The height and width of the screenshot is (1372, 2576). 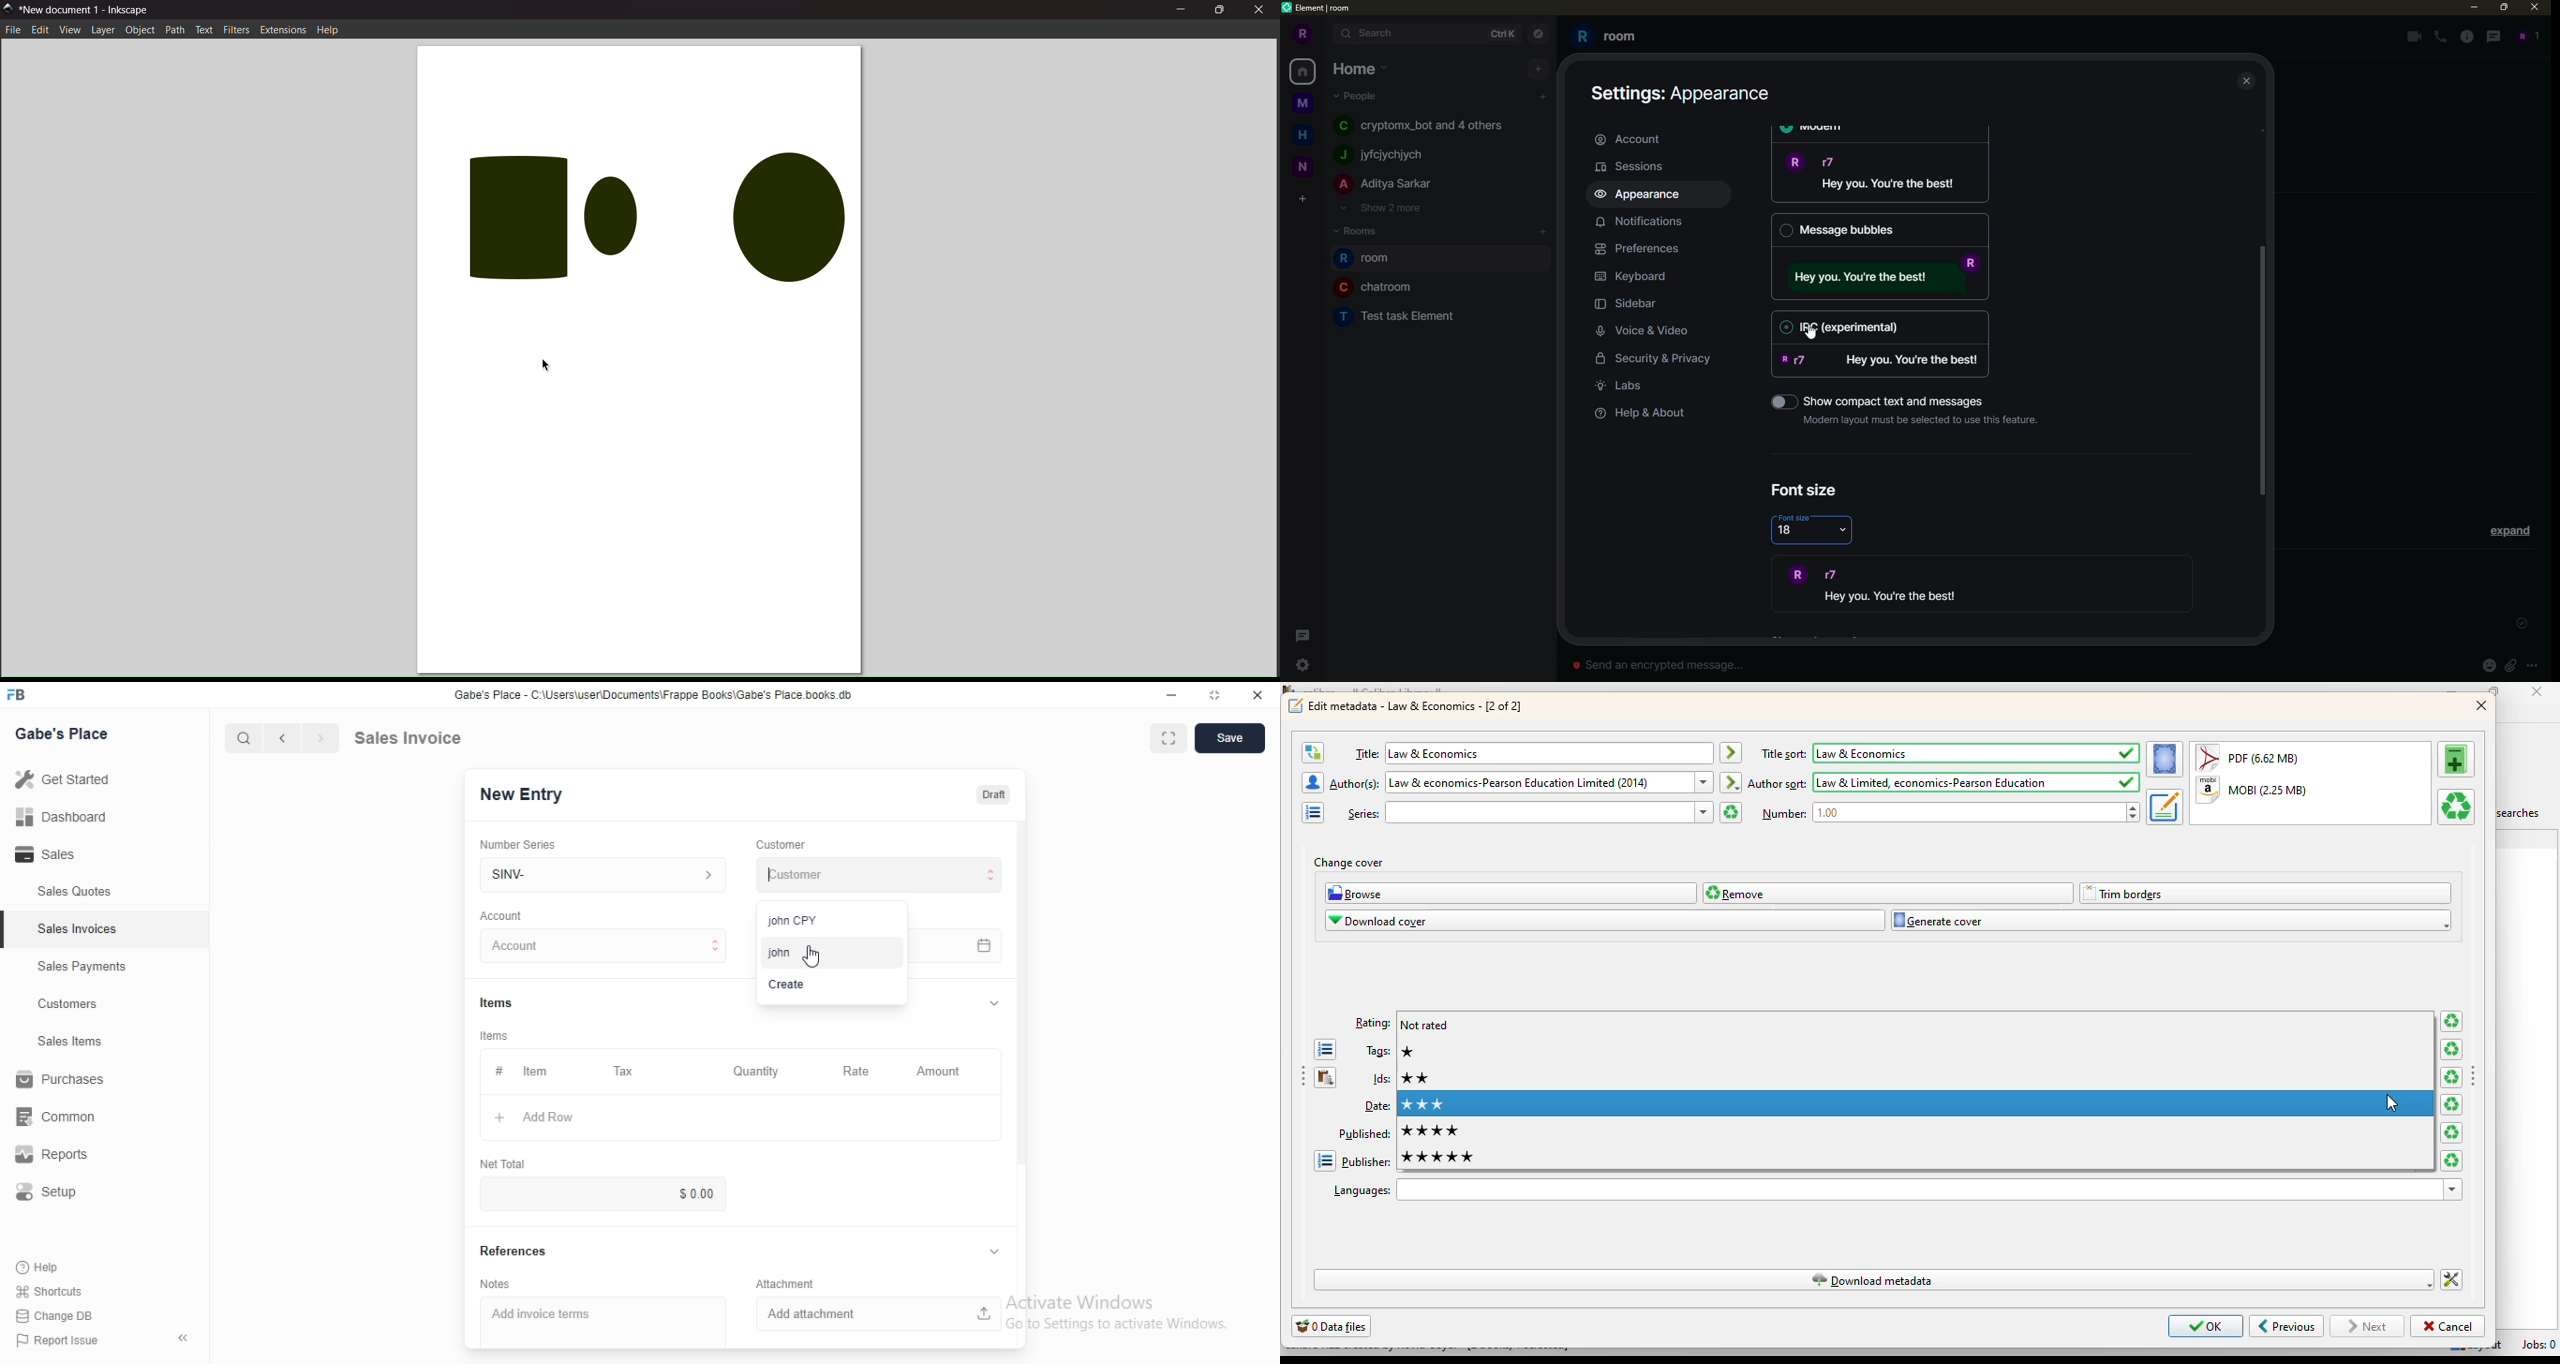 What do you see at coordinates (501, 915) in the screenshot?
I see `‘Account` at bounding box center [501, 915].